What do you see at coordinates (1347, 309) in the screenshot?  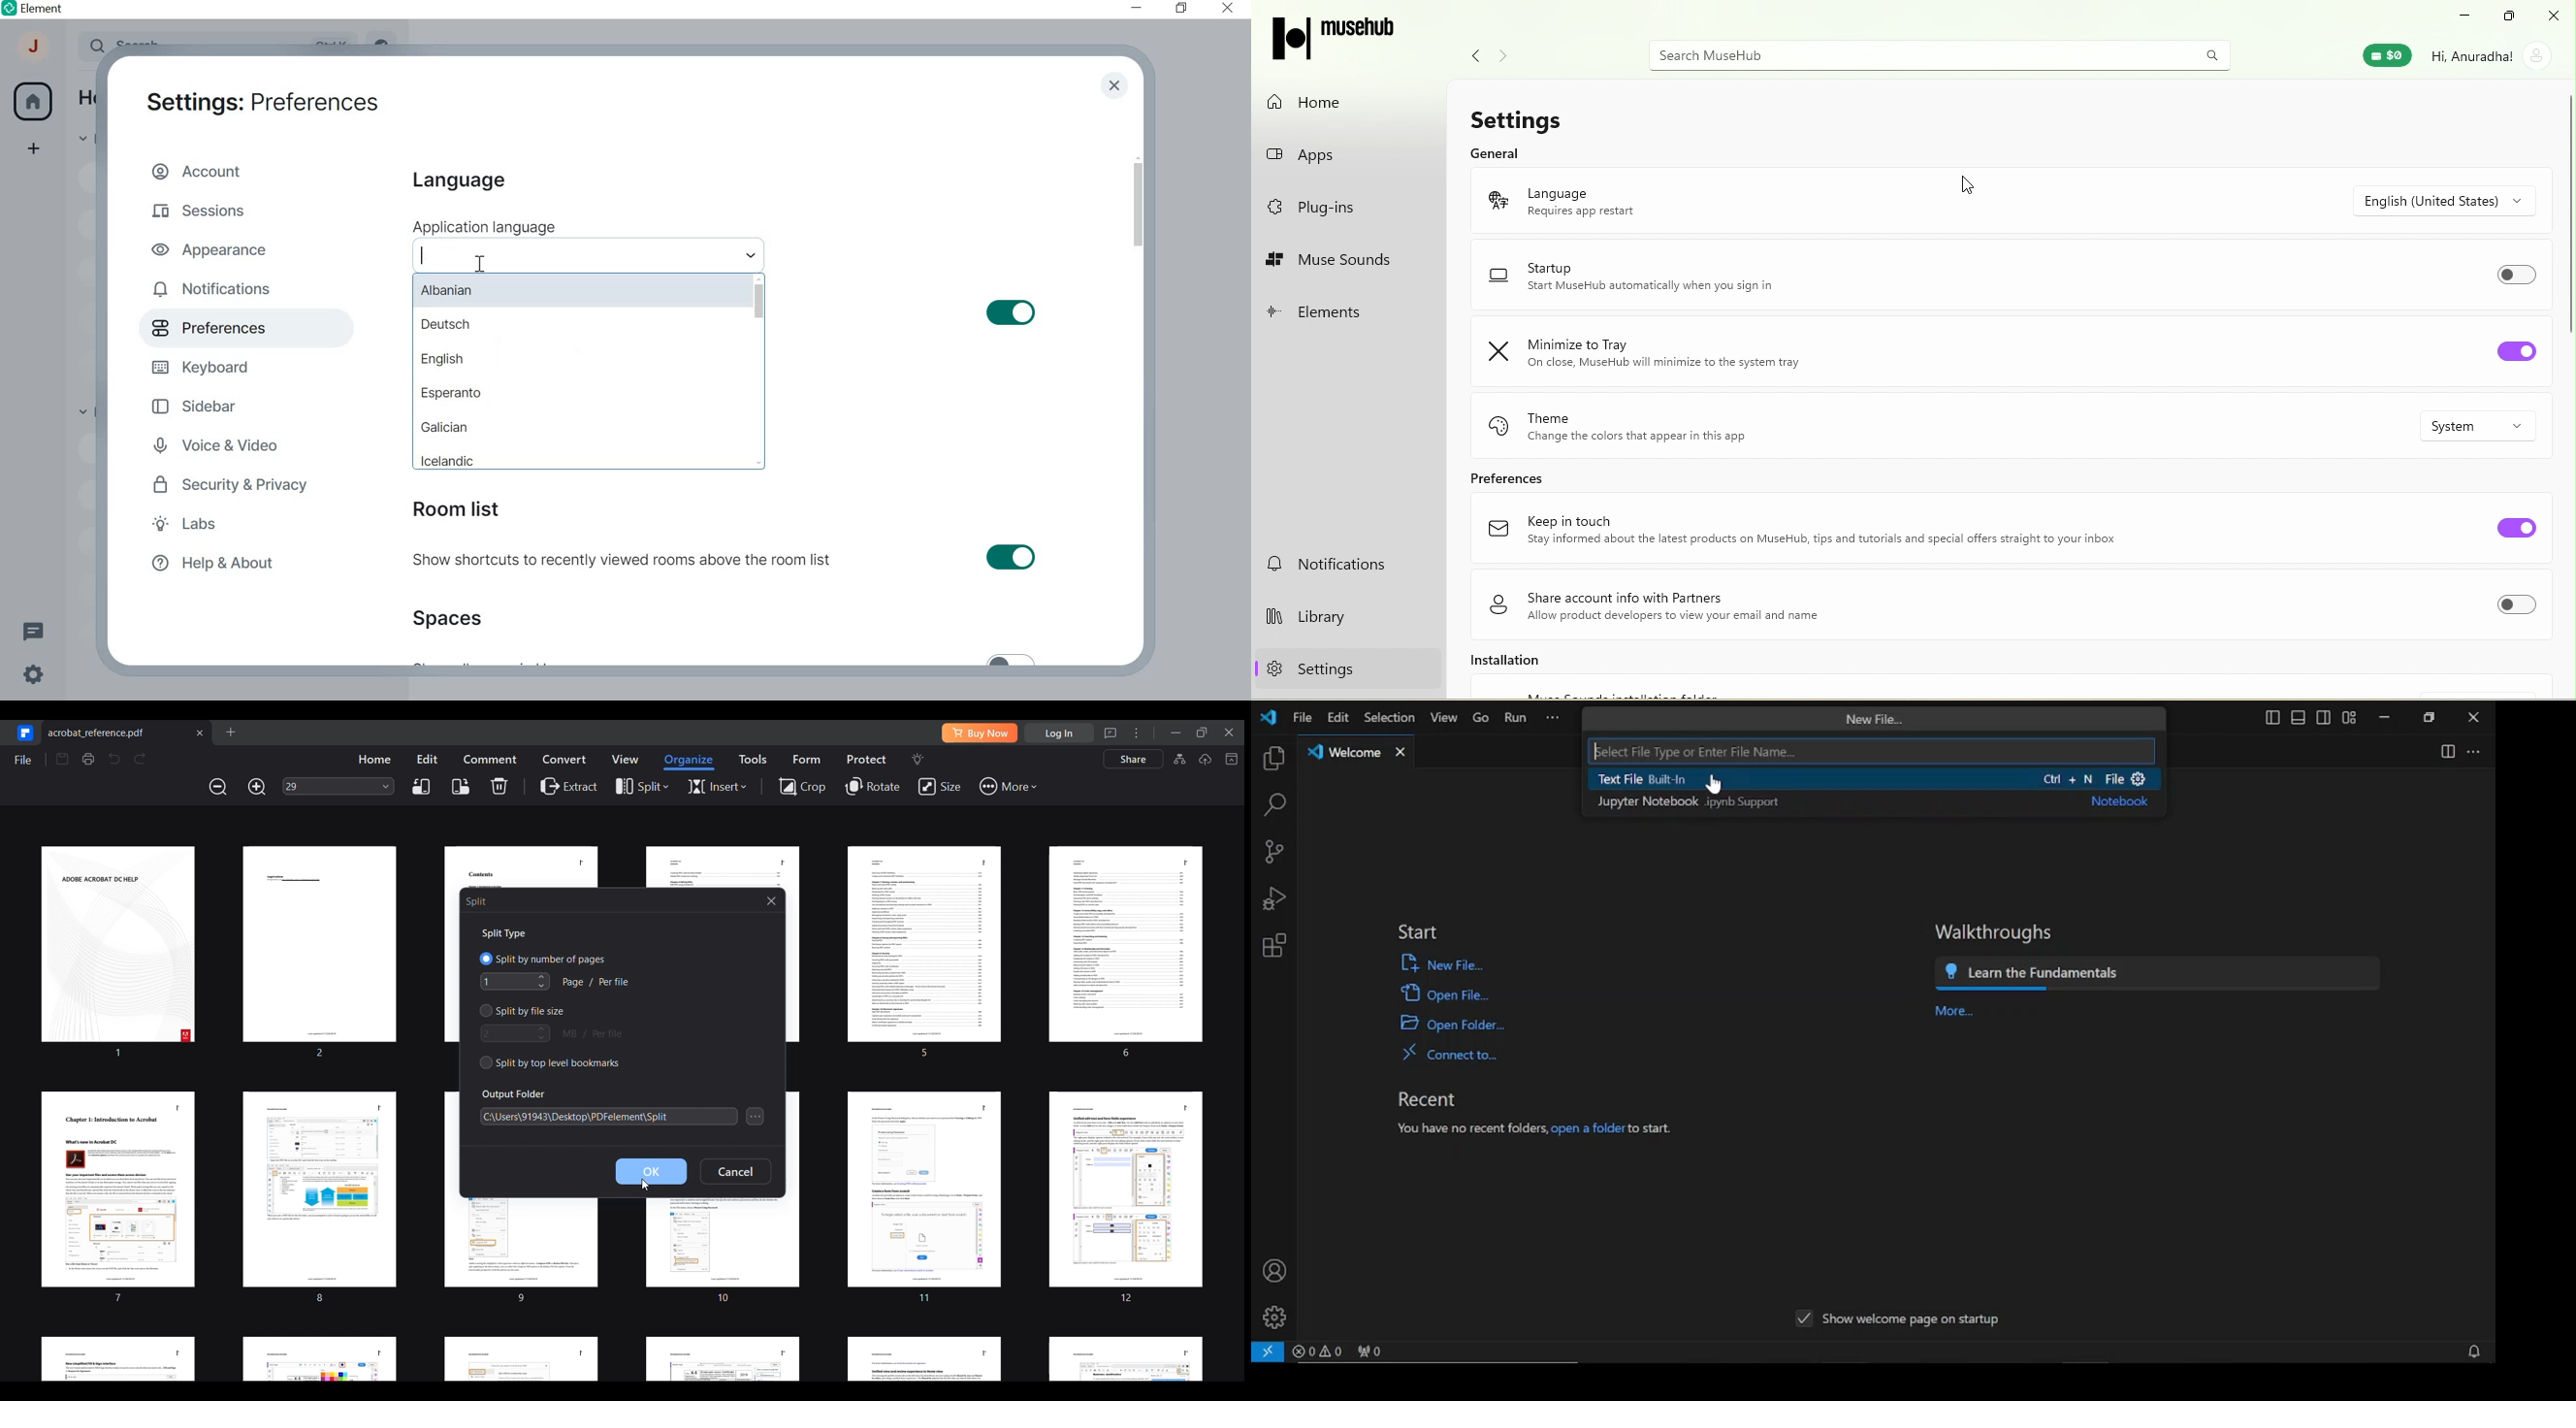 I see `elements` at bounding box center [1347, 309].